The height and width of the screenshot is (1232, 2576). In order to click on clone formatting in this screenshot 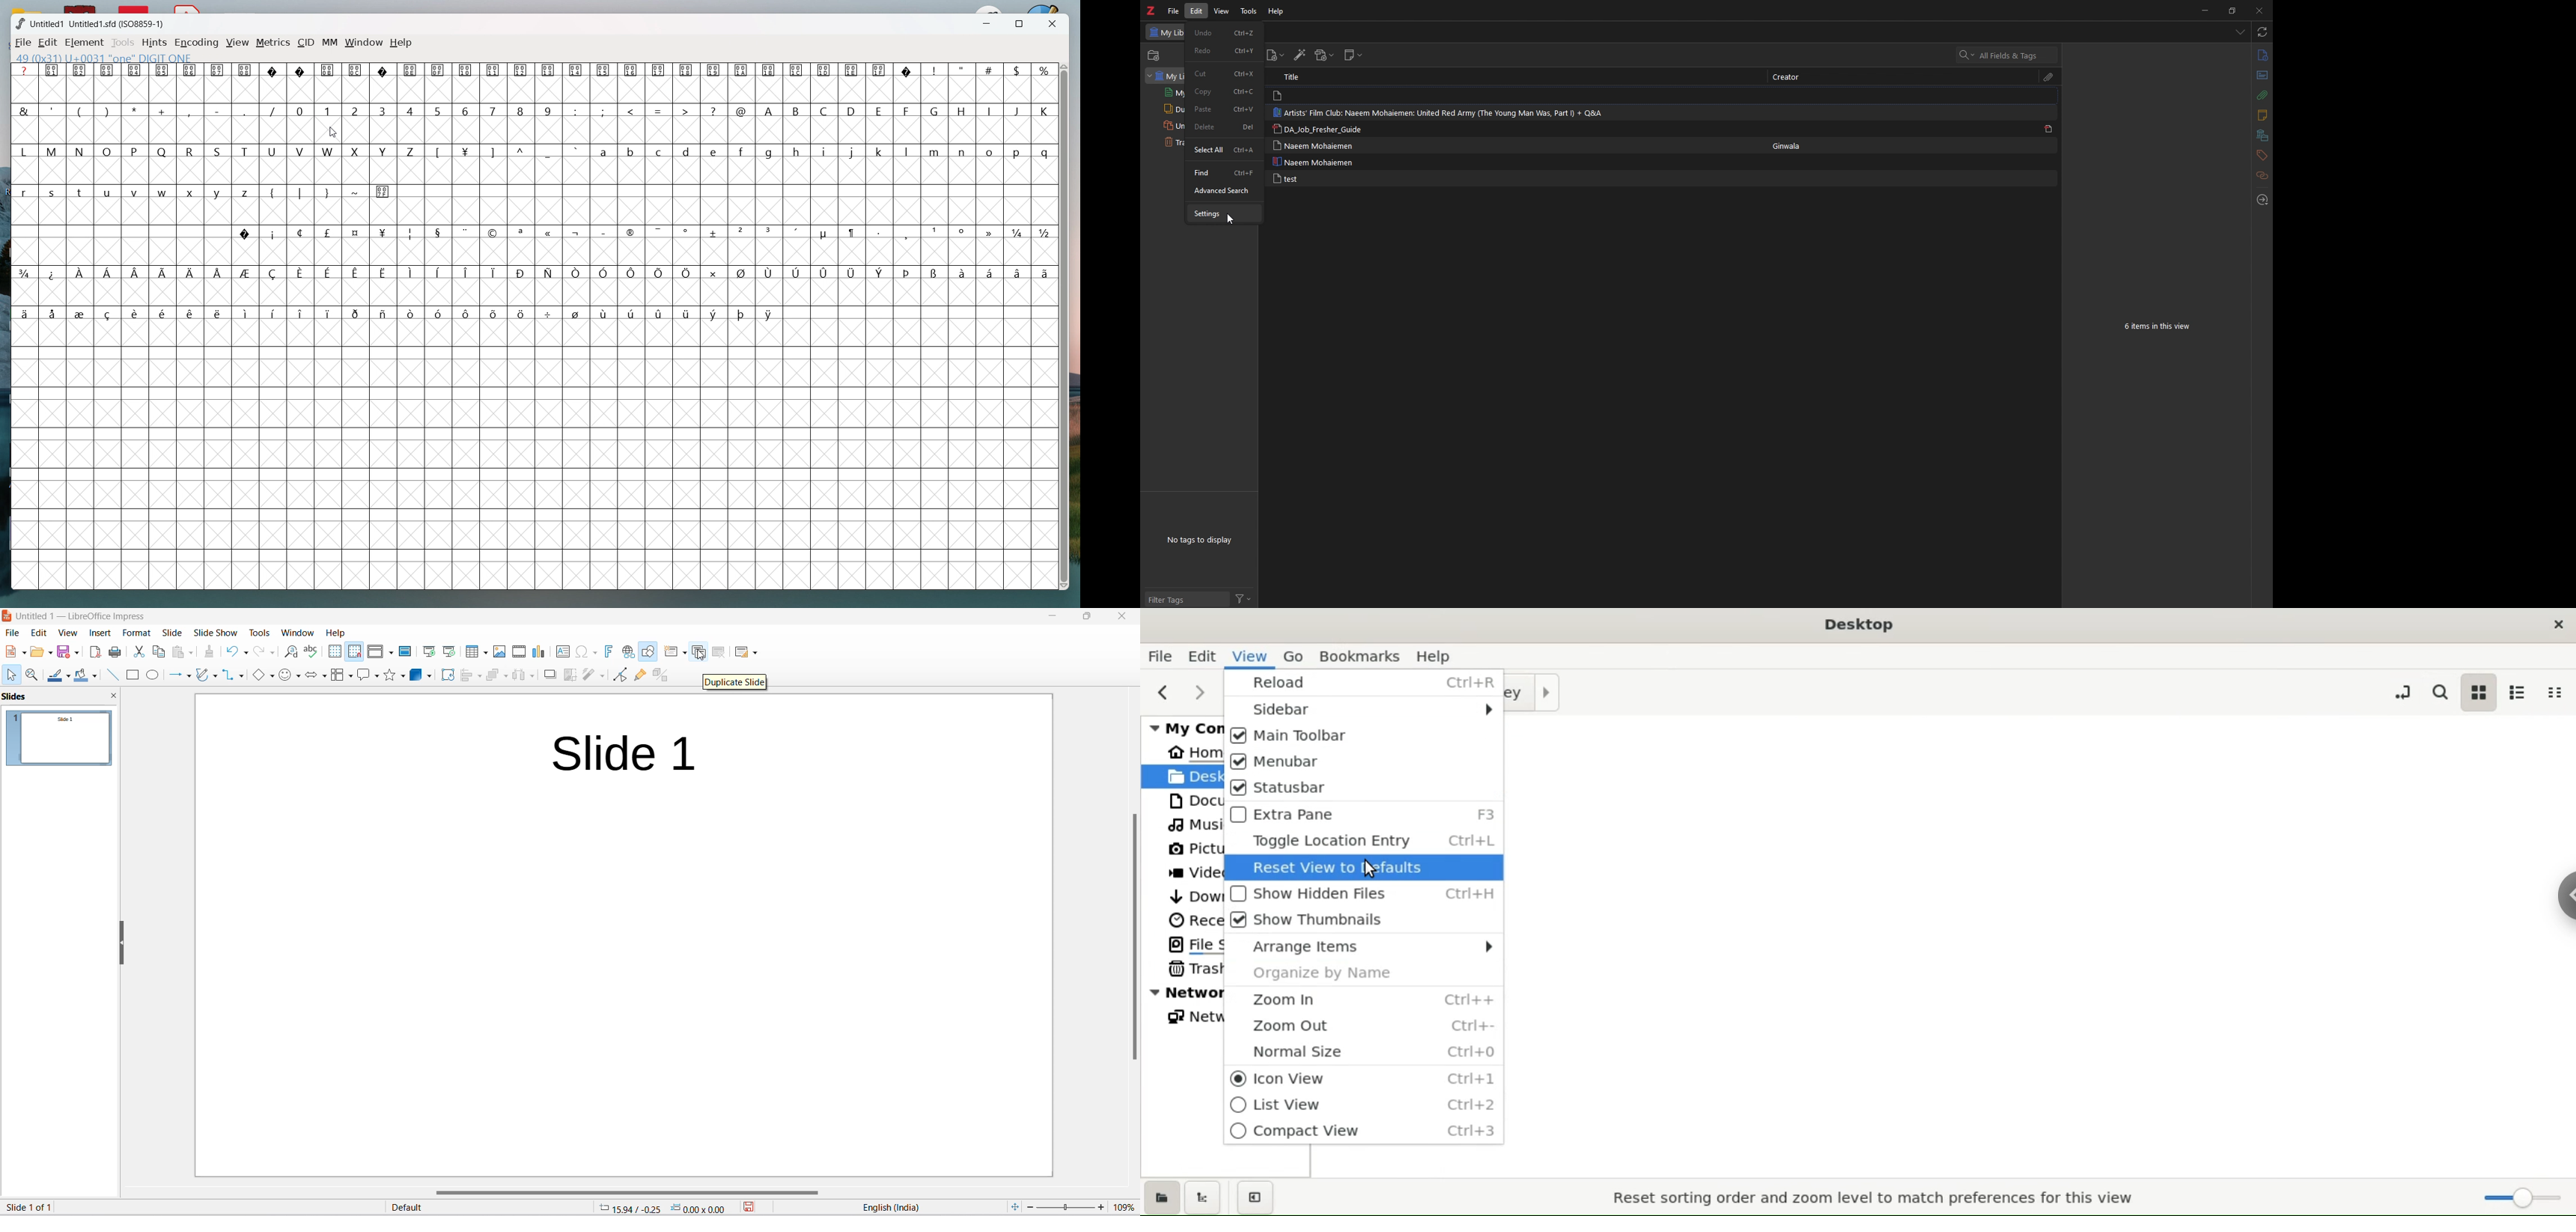, I will do `click(209, 654)`.